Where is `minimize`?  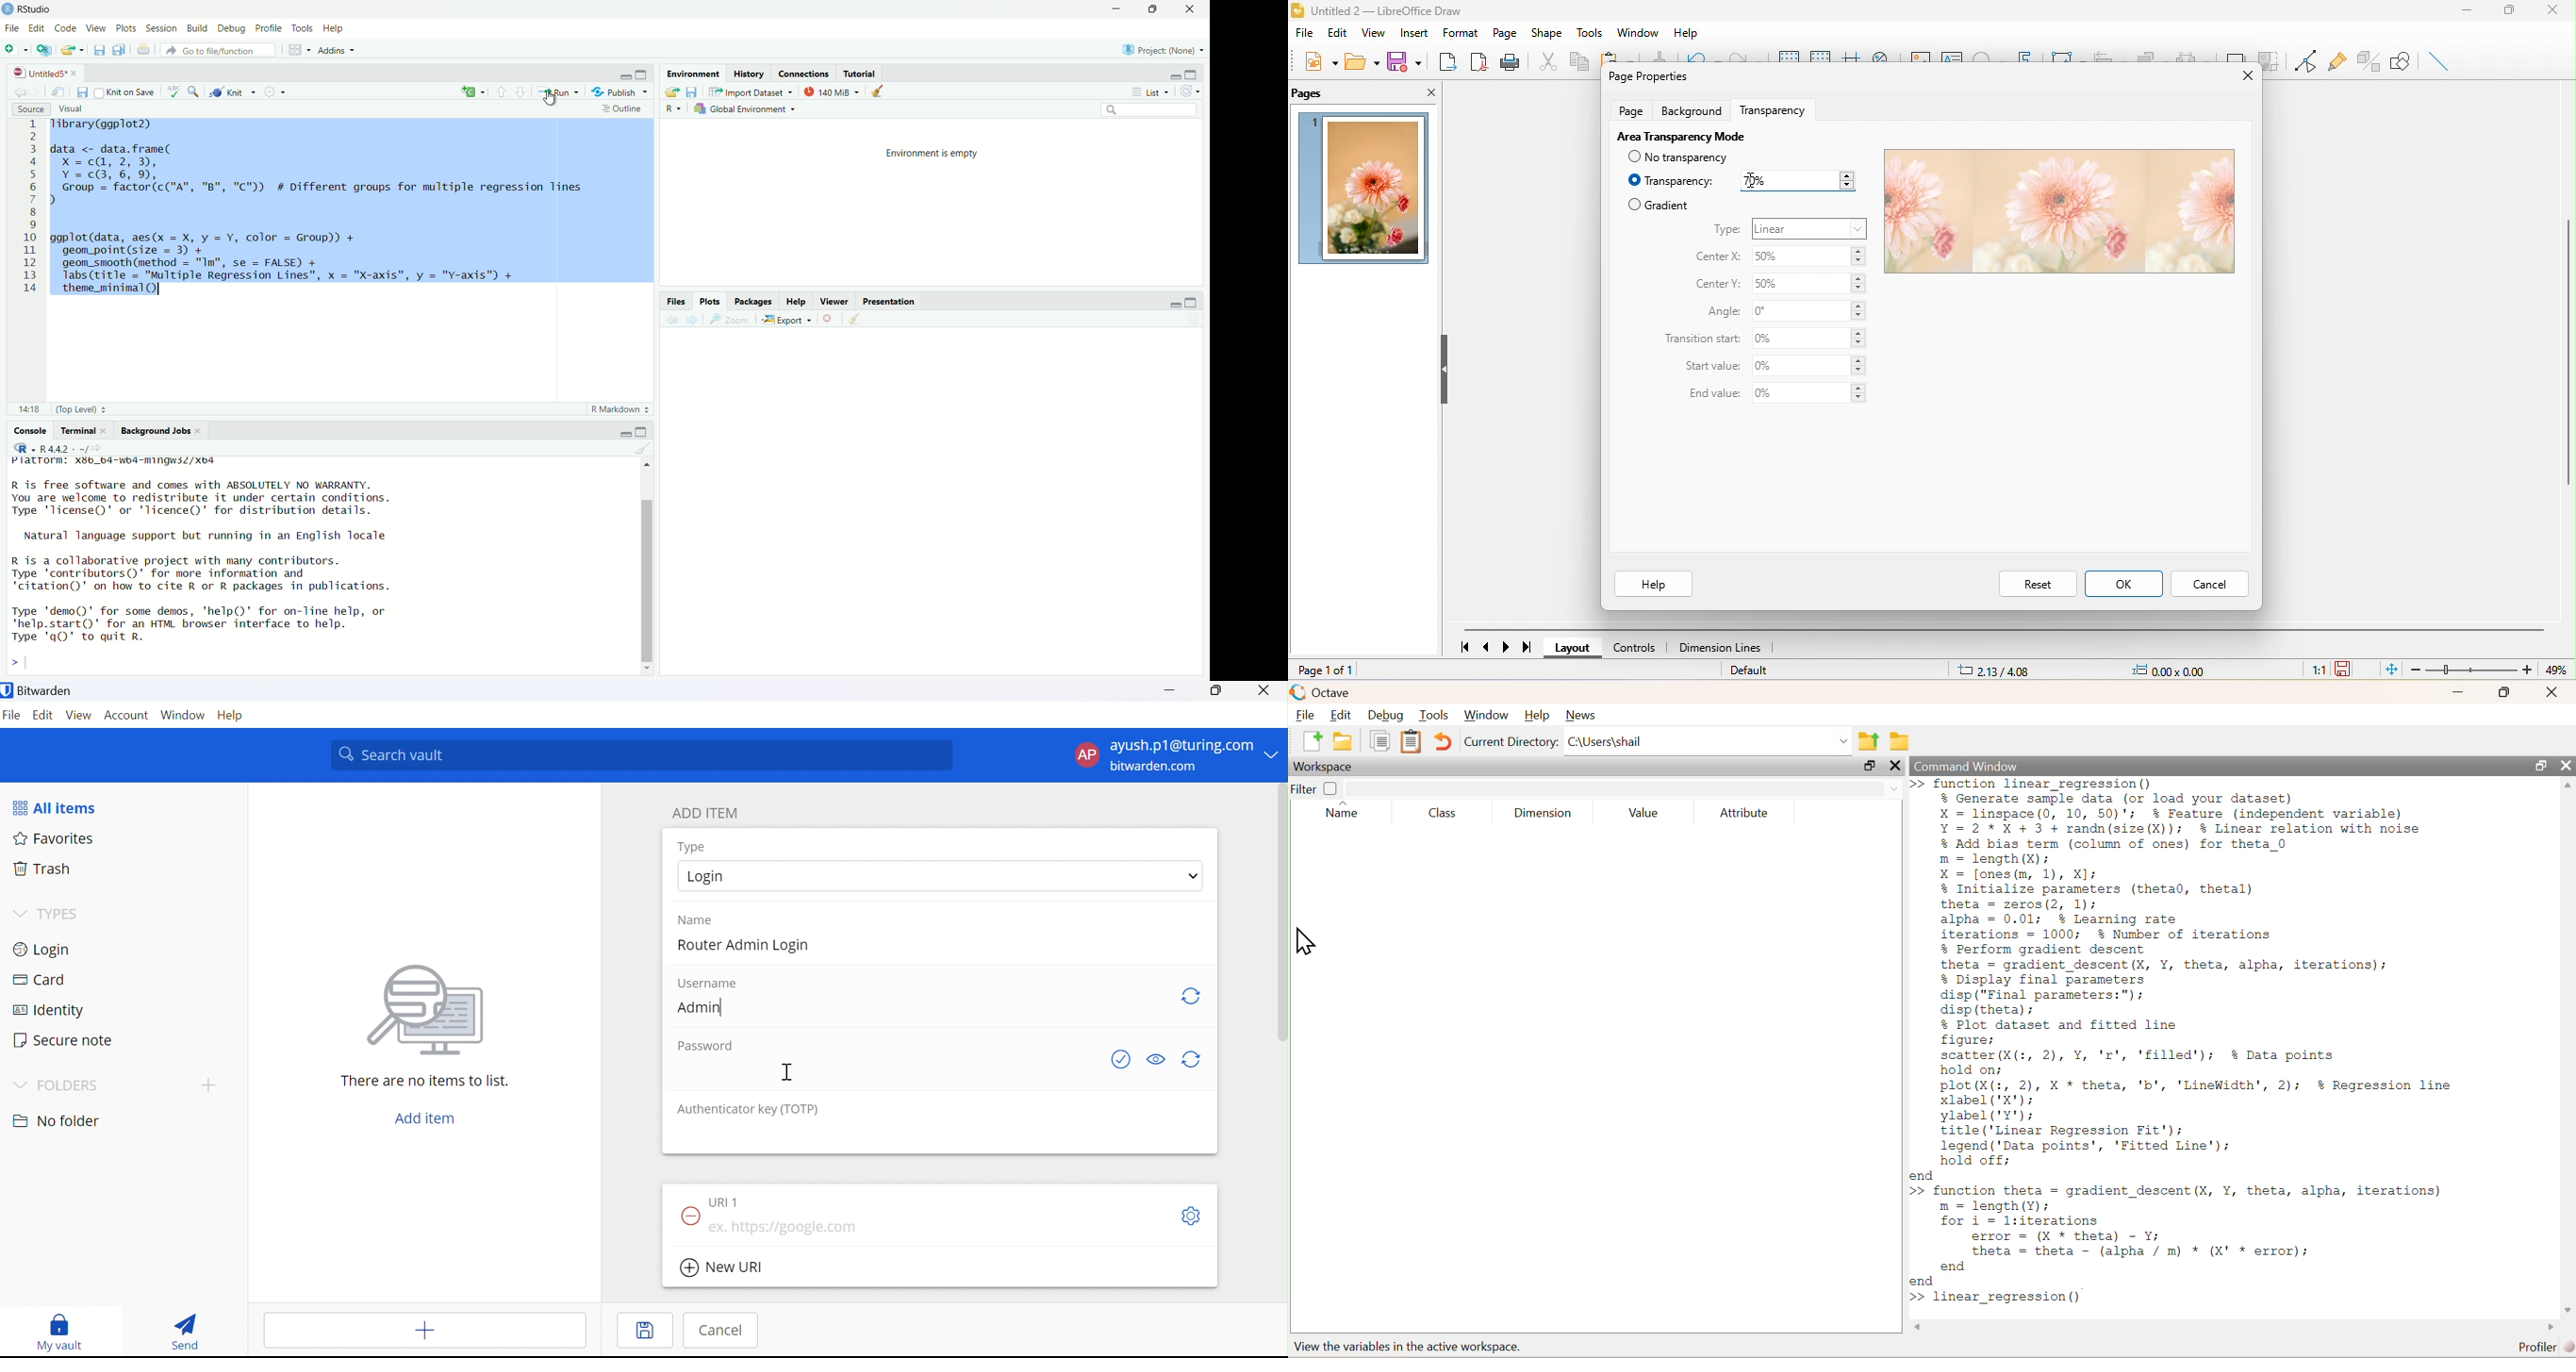
minimize is located at coordinates (2474, 12).